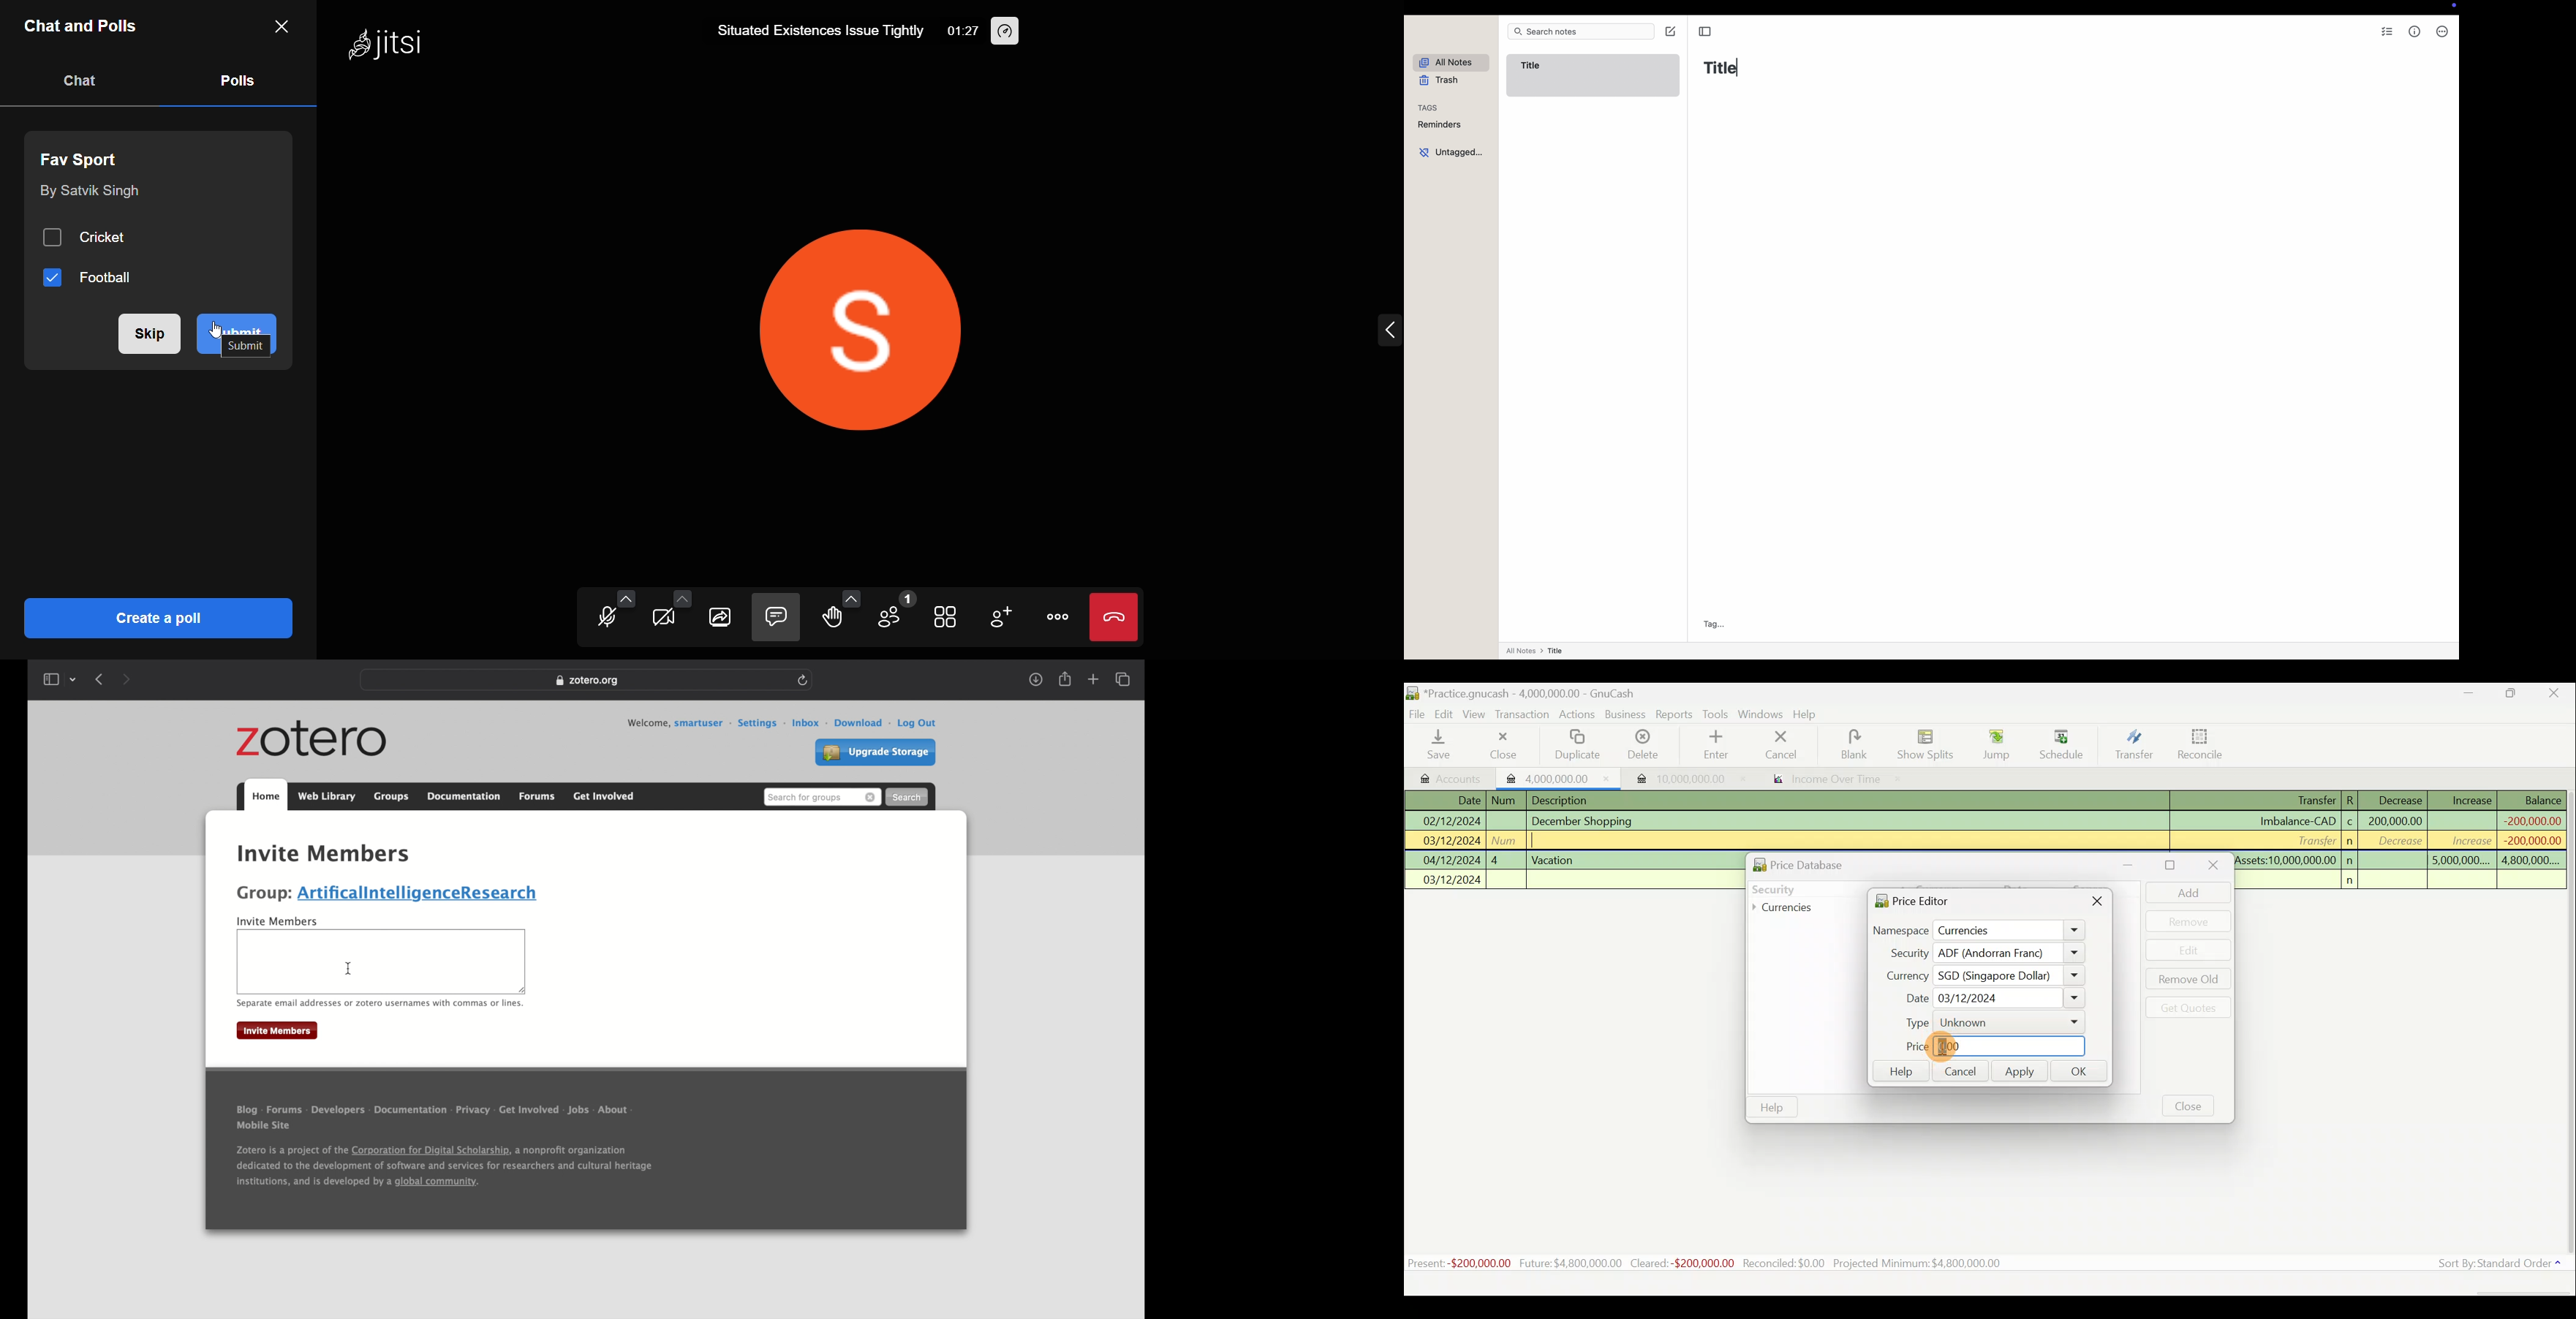  I want to click on refresh, so click(805, 680).